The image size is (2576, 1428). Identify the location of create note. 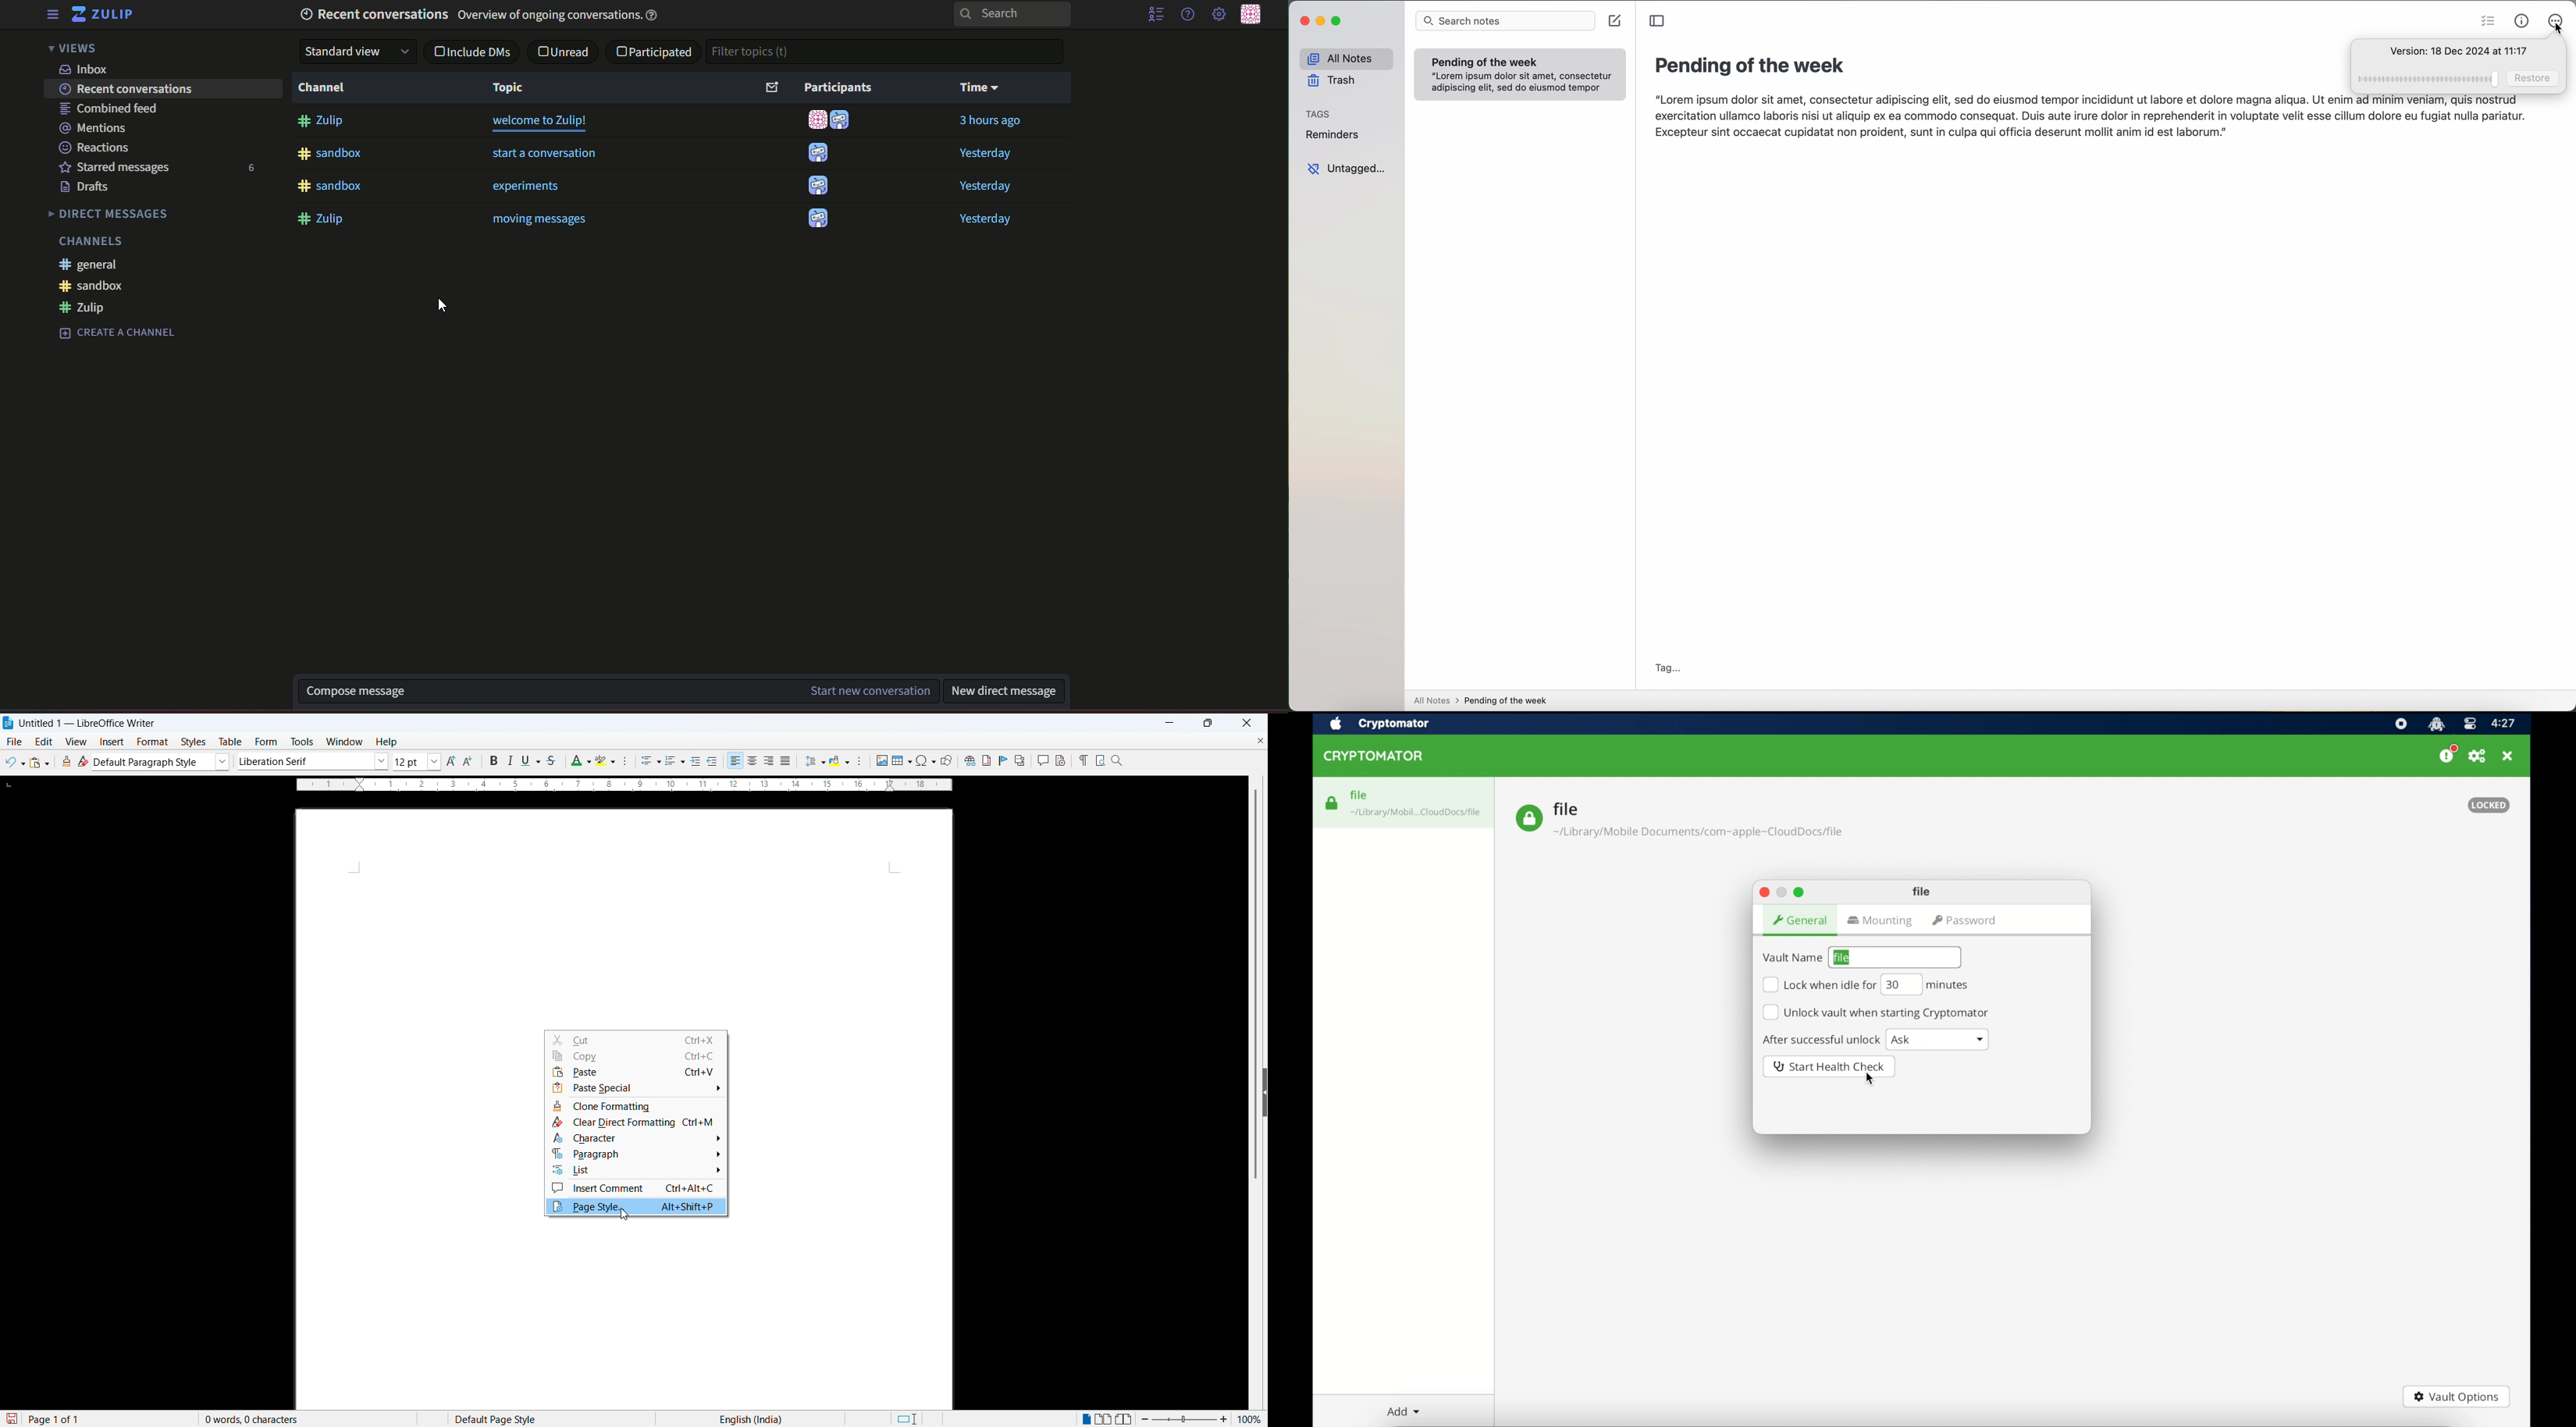
(1616, 21).